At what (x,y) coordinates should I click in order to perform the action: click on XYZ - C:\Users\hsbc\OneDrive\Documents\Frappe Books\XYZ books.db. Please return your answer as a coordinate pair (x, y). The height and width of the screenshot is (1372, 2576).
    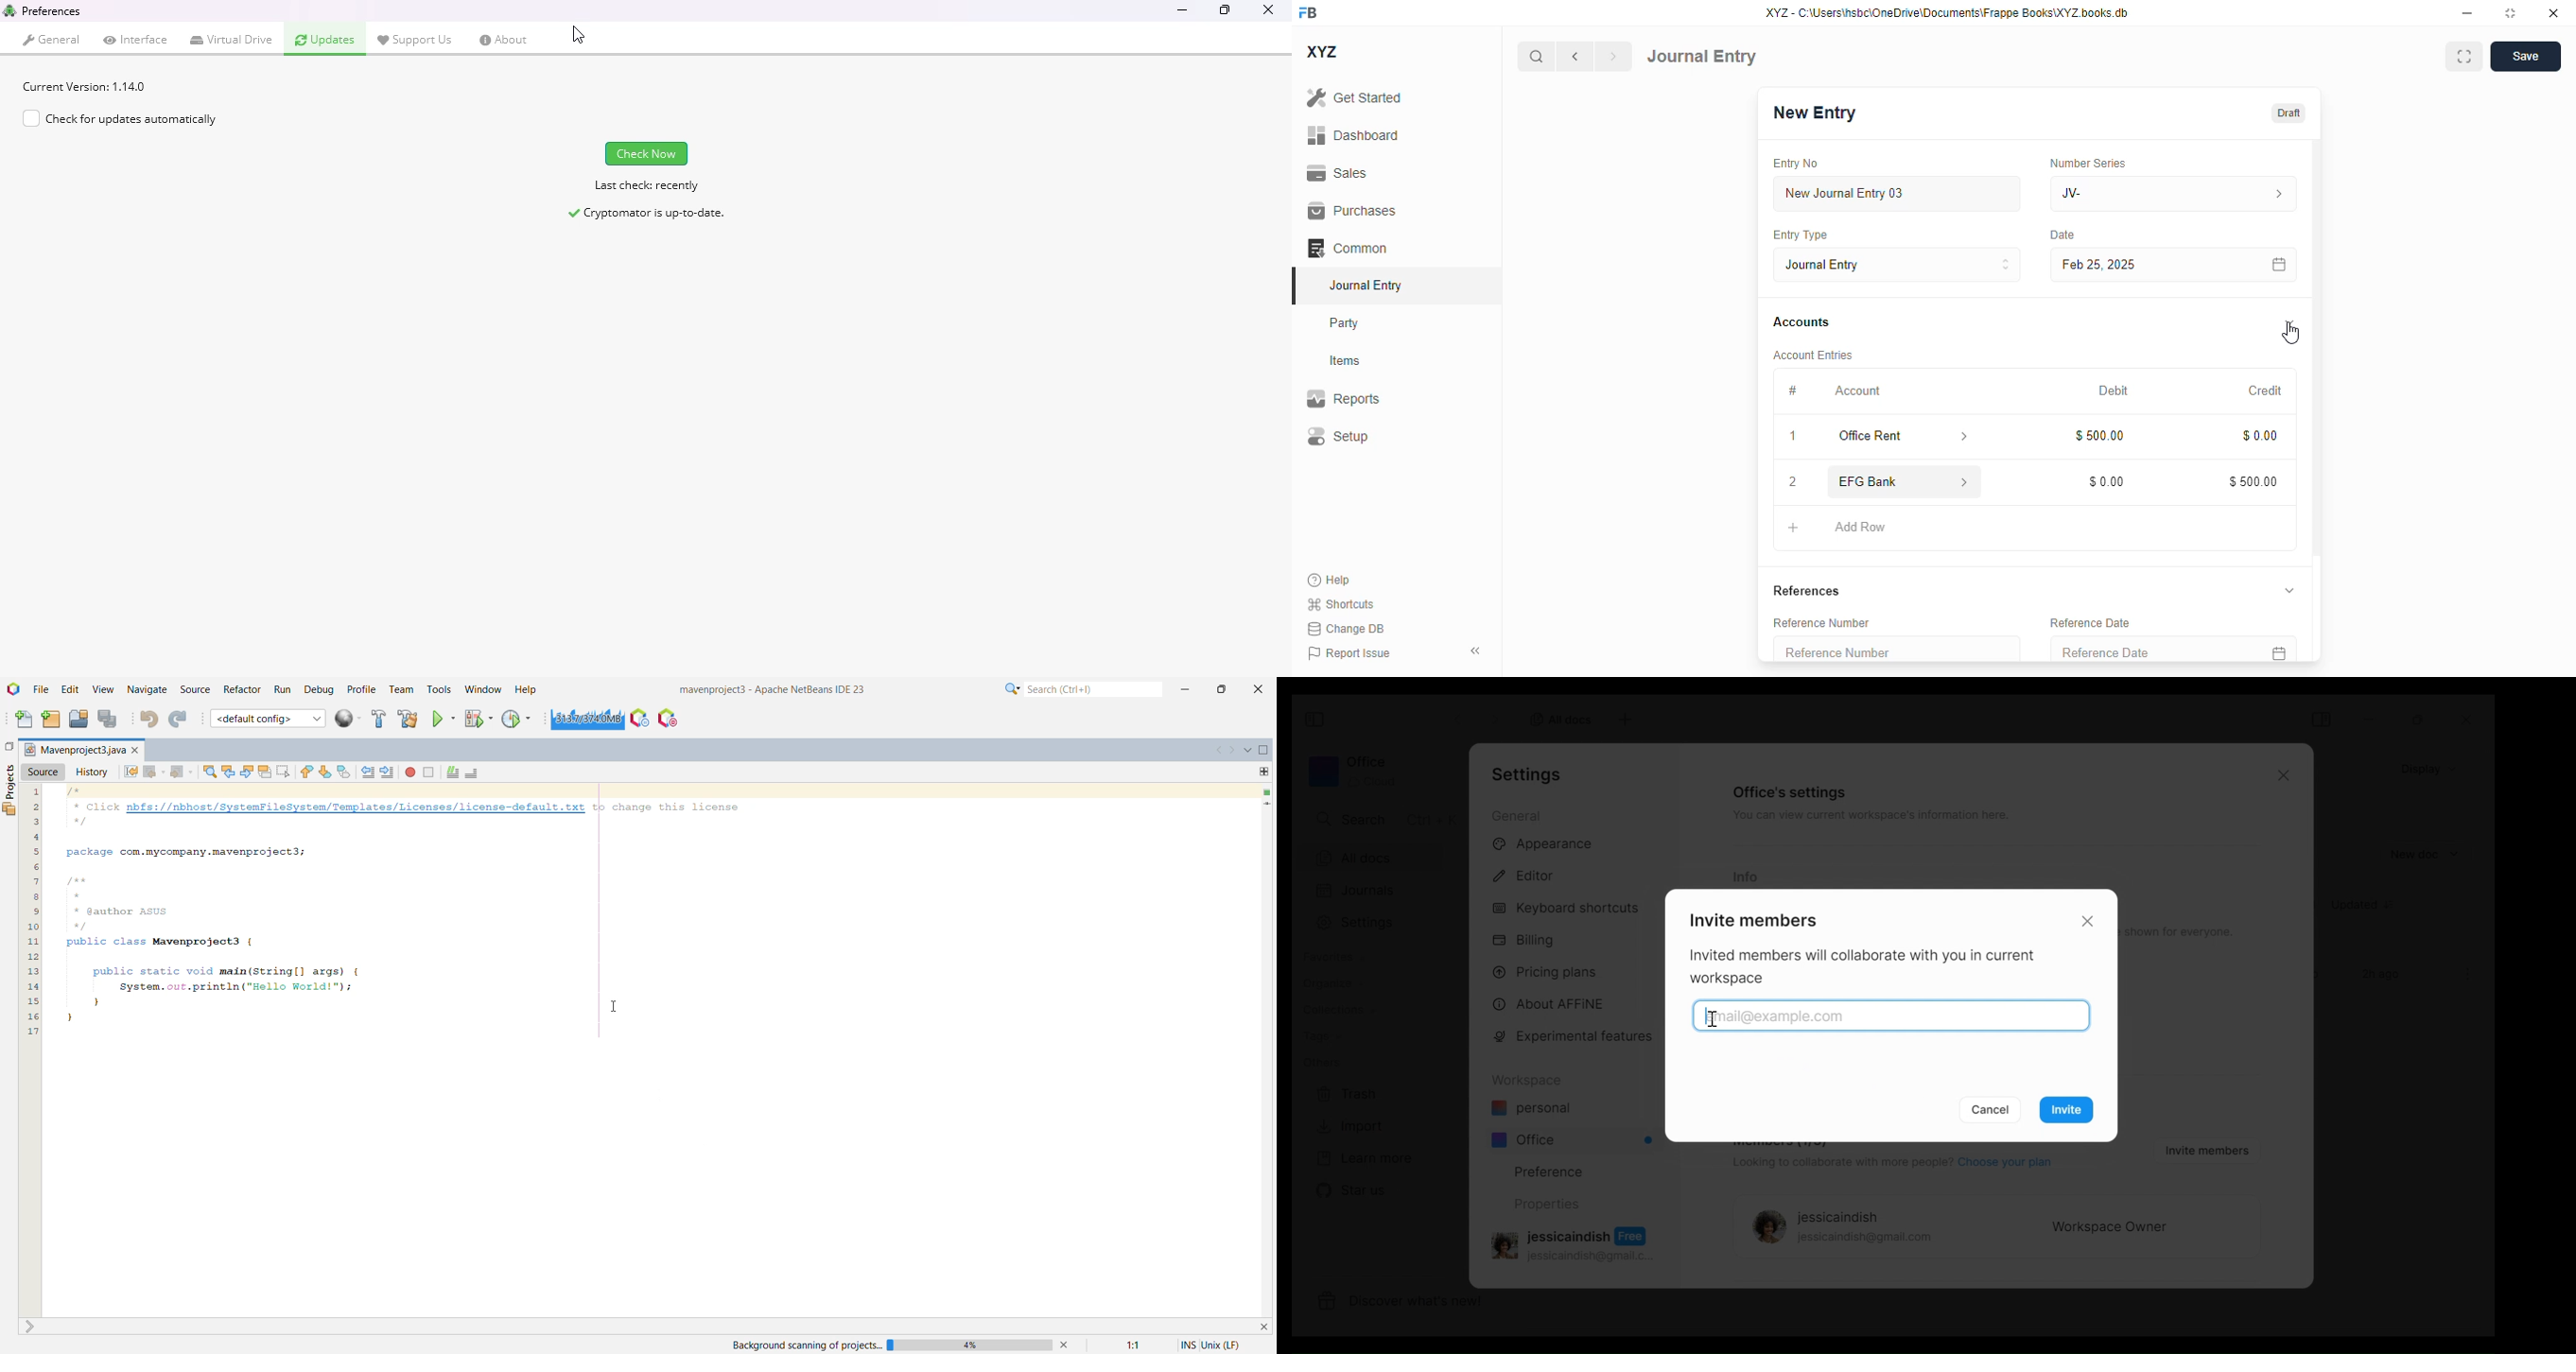
    Looking at the image, I should click on (1947, 12).